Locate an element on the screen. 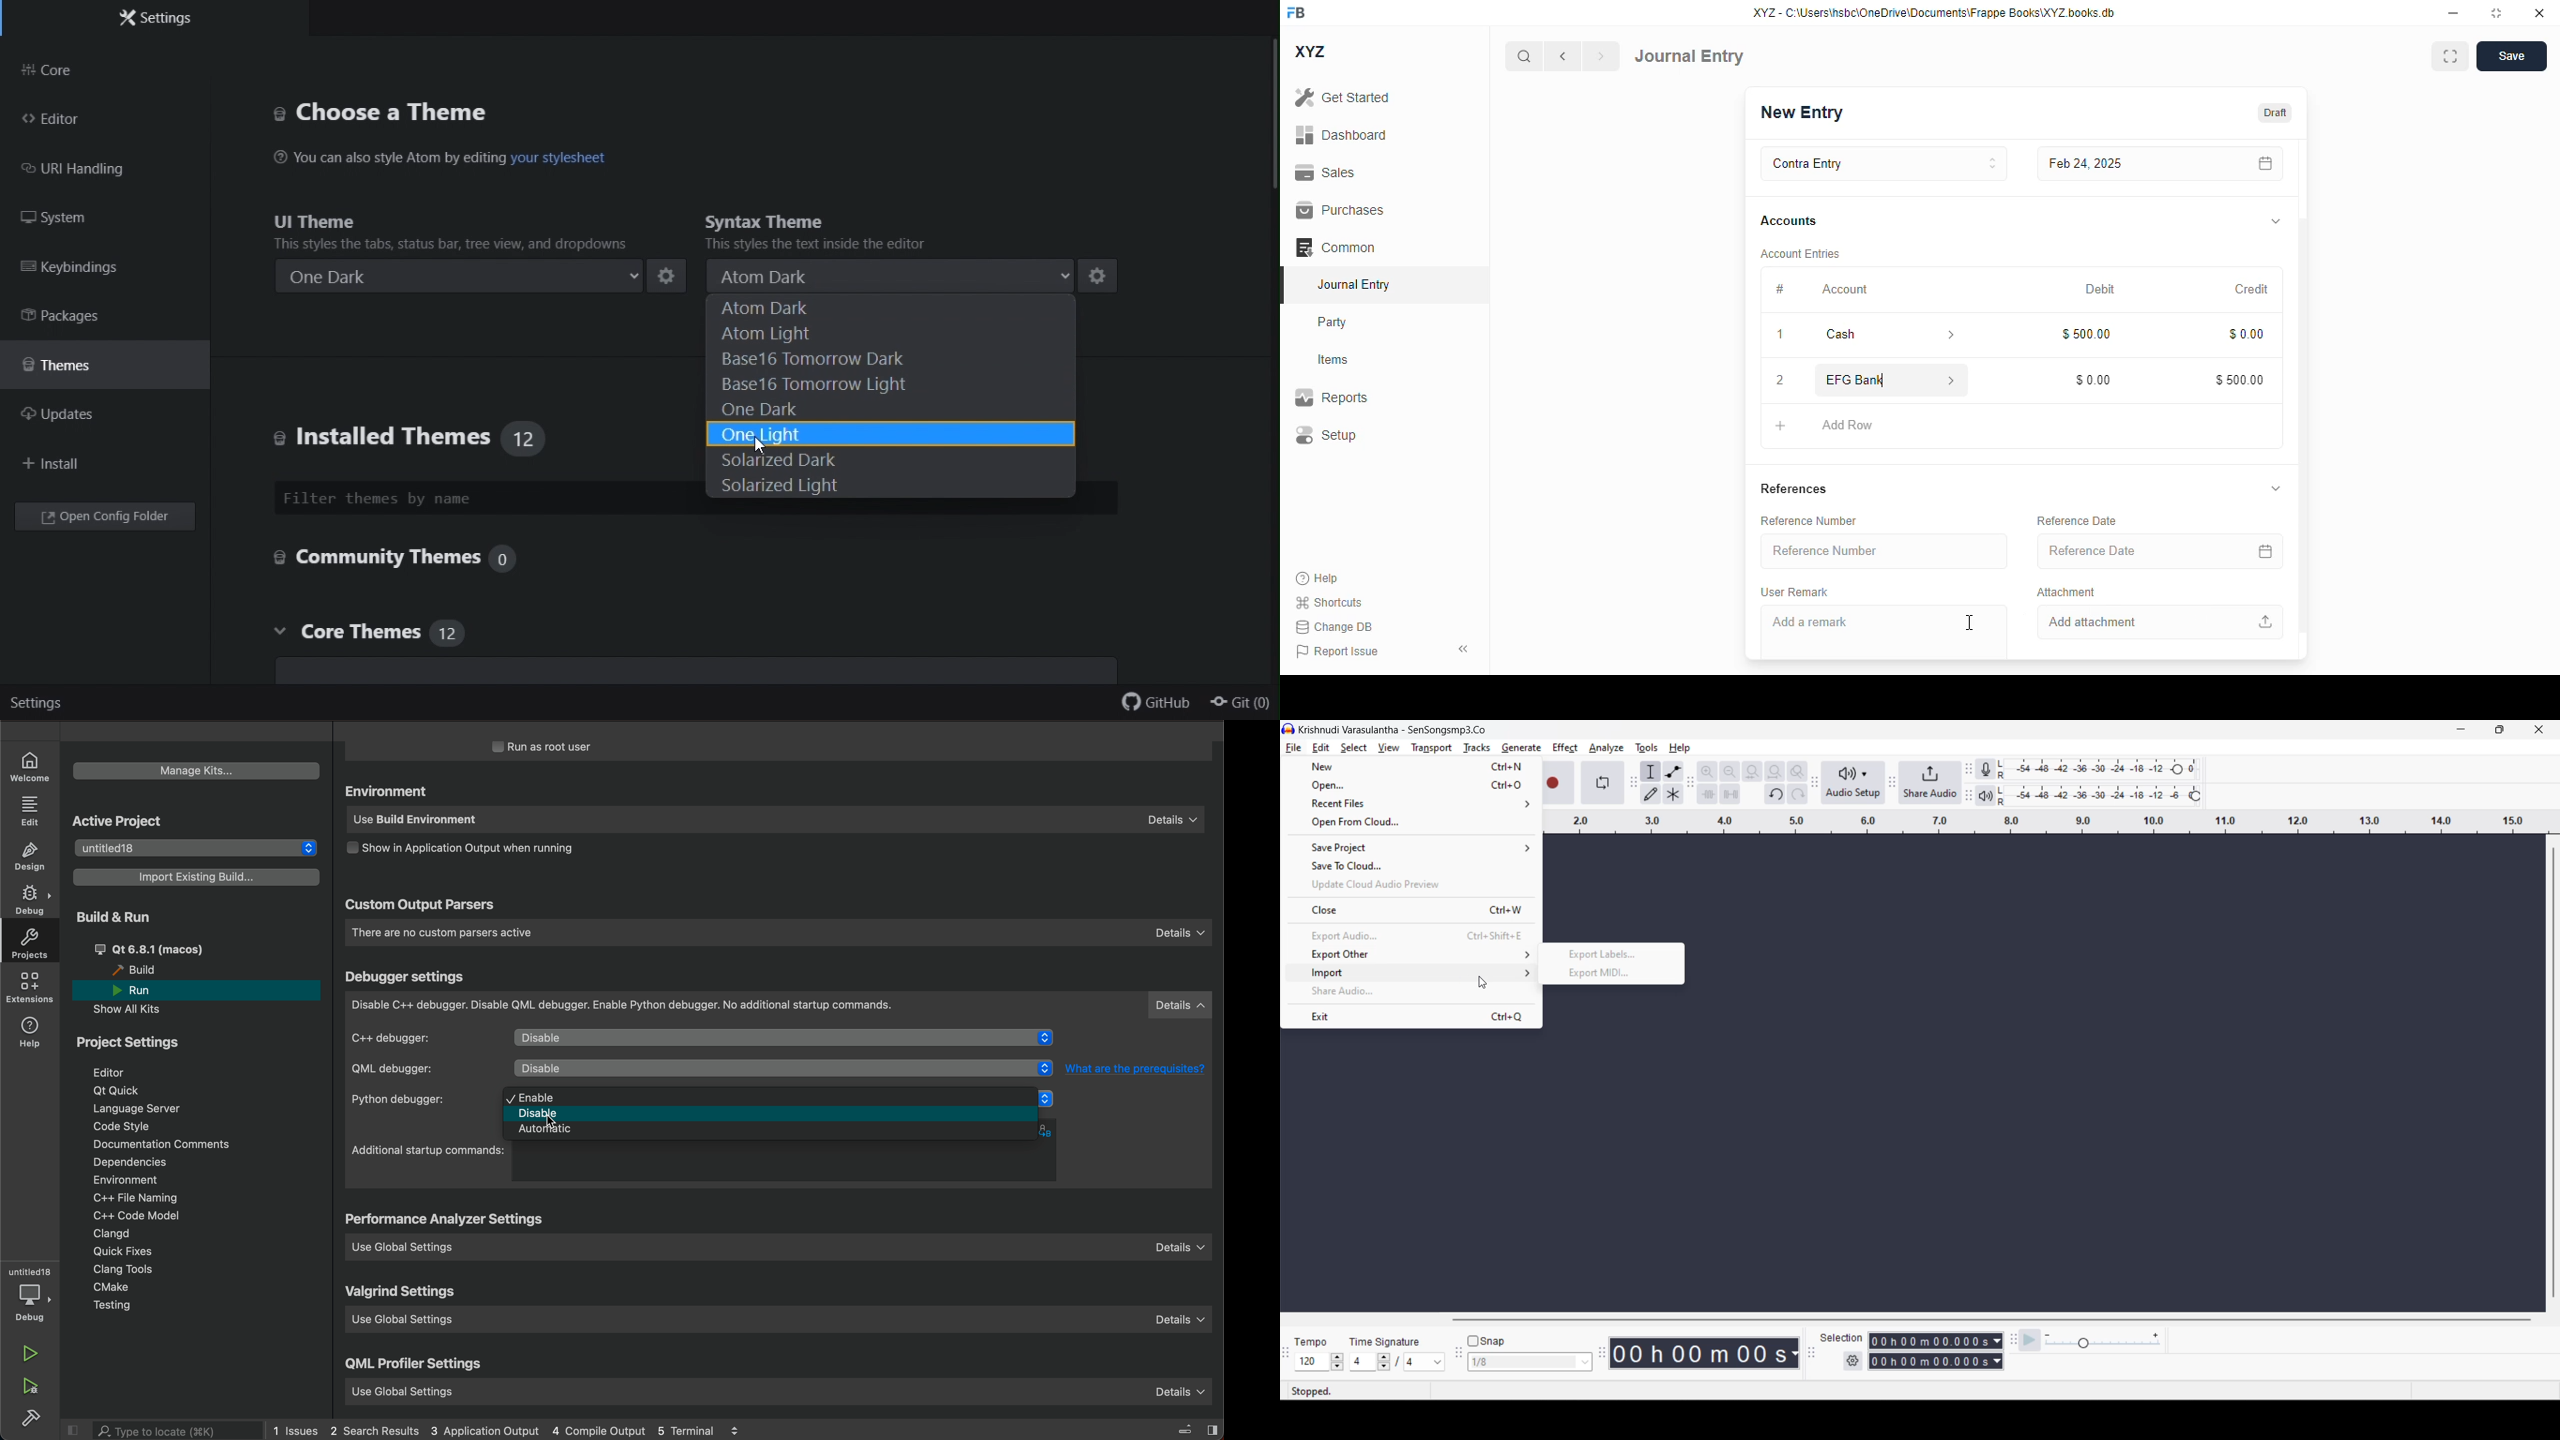 The height and width of the screenshot is (1456, 2576). use global  is located at coordinates (785, 1246).